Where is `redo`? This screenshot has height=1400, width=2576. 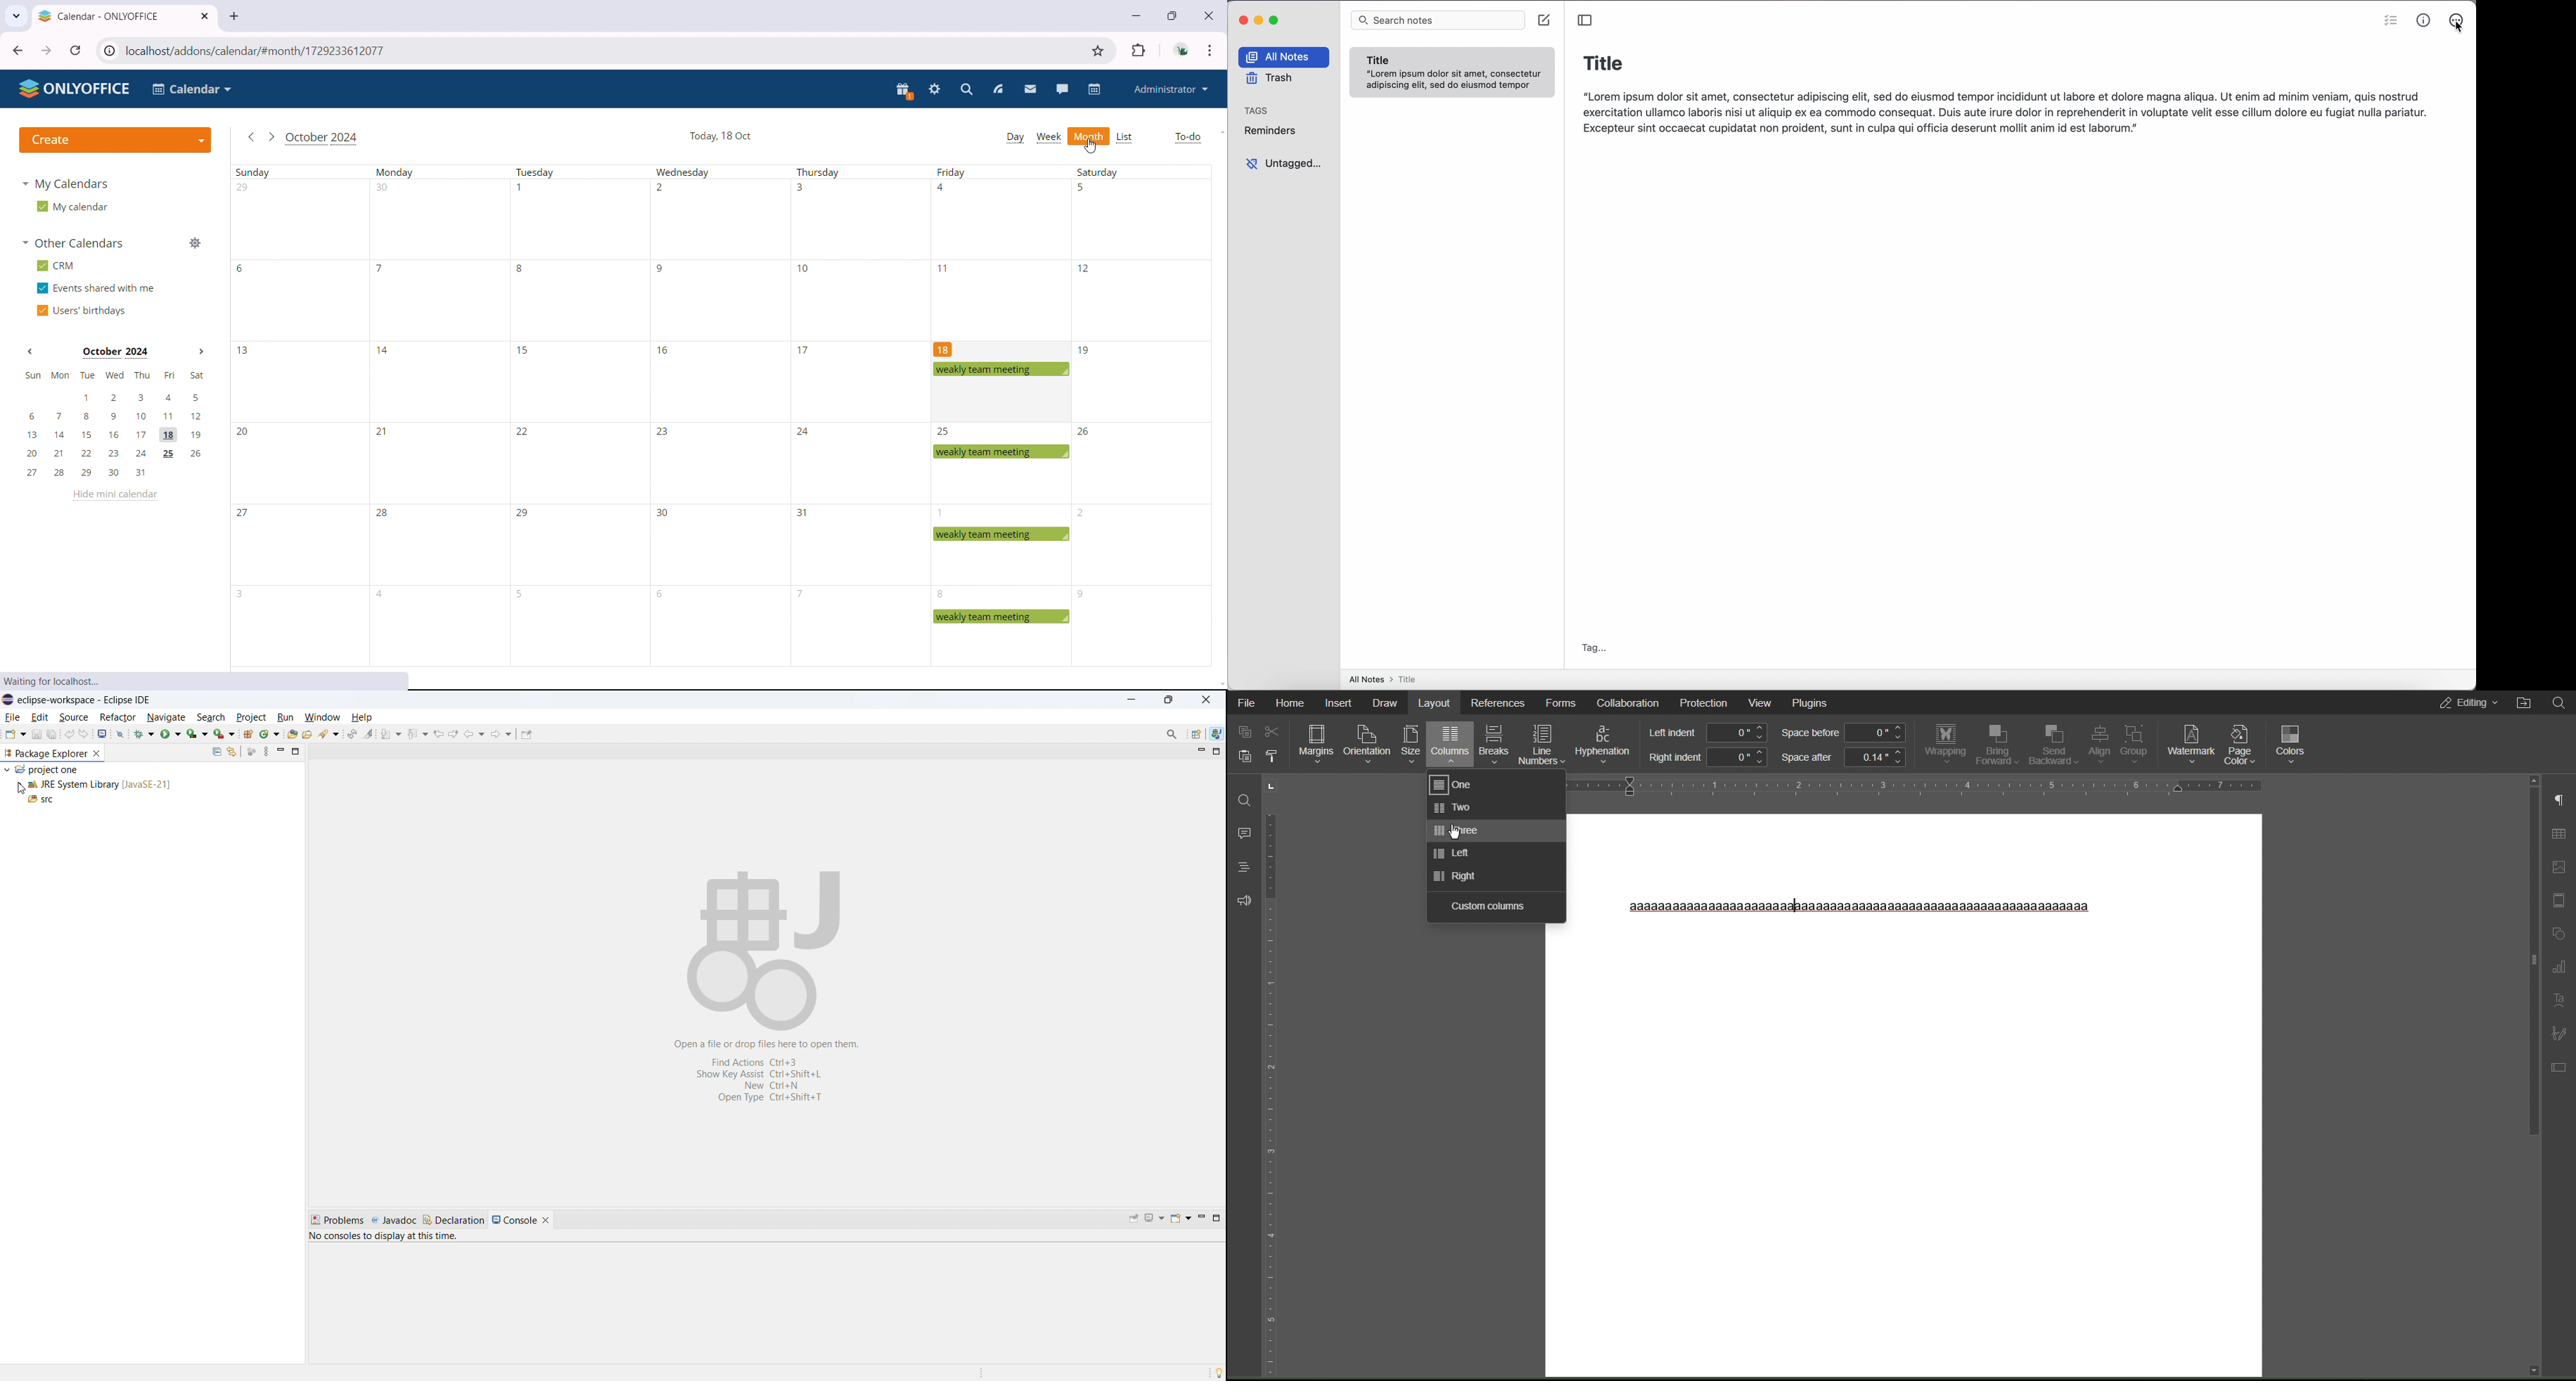 redo is located at coordinates (83, 733).